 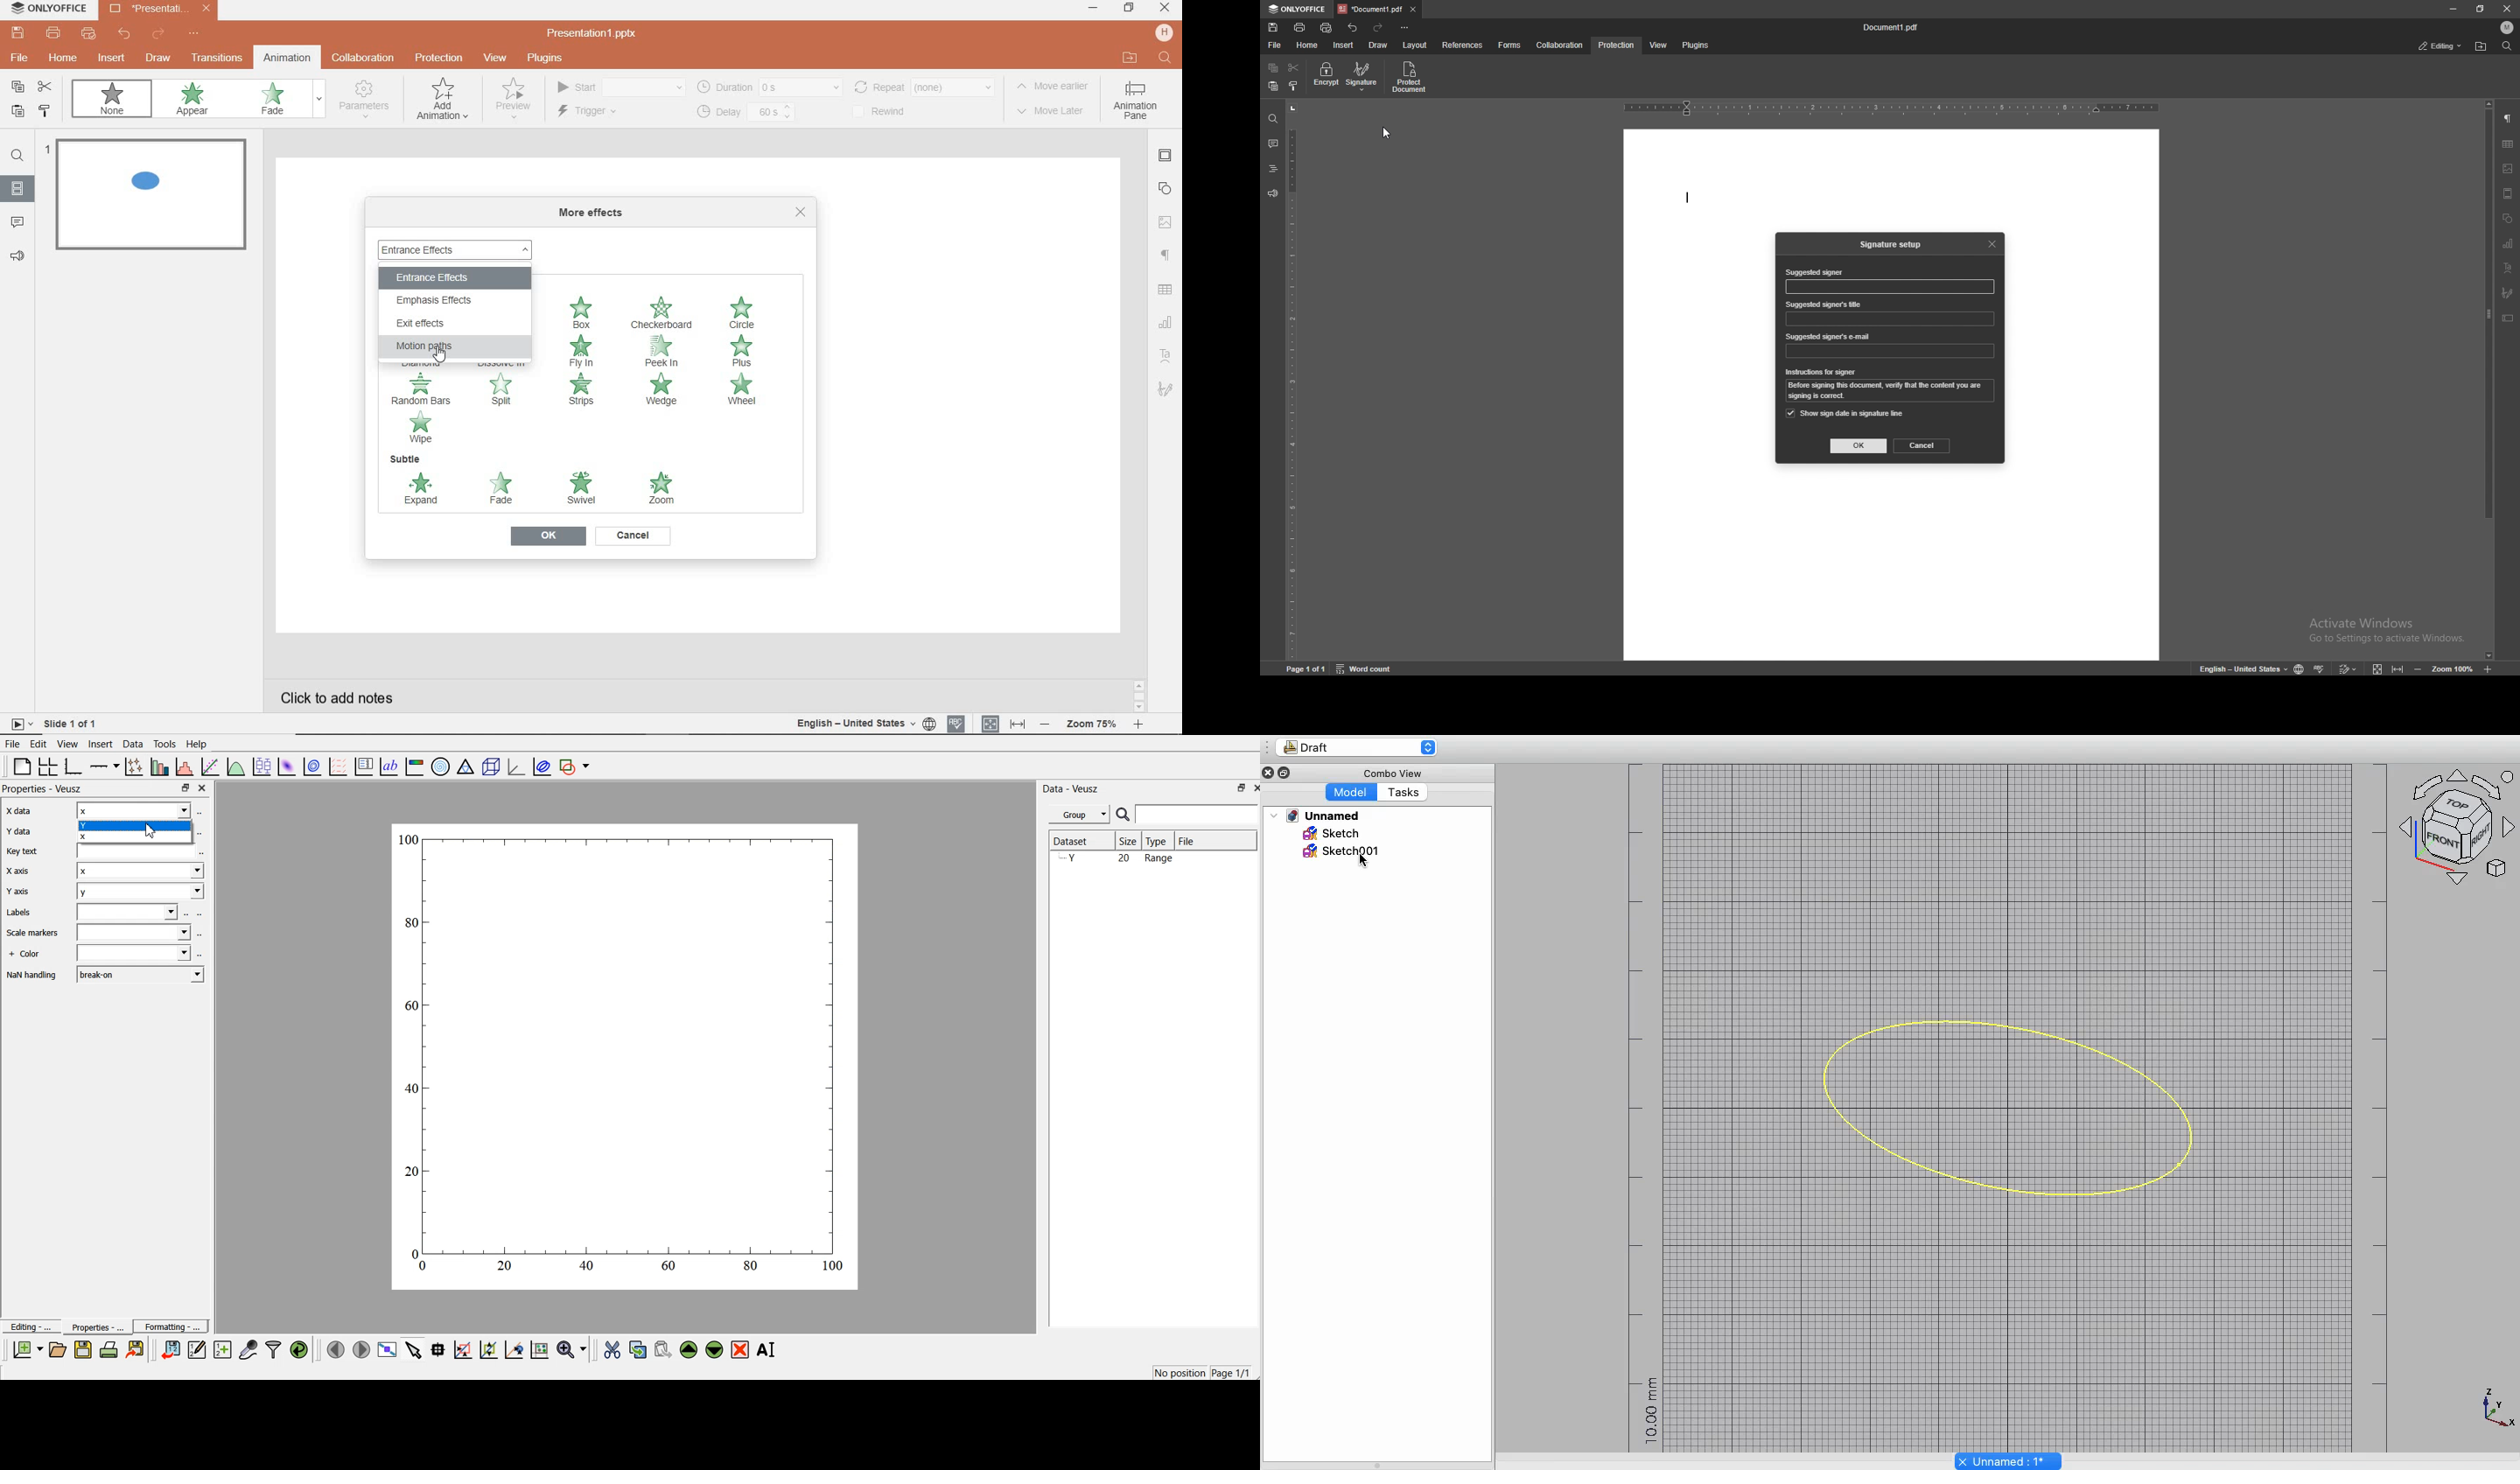 I want to click on paragraph, so click(x=2508, y=119).